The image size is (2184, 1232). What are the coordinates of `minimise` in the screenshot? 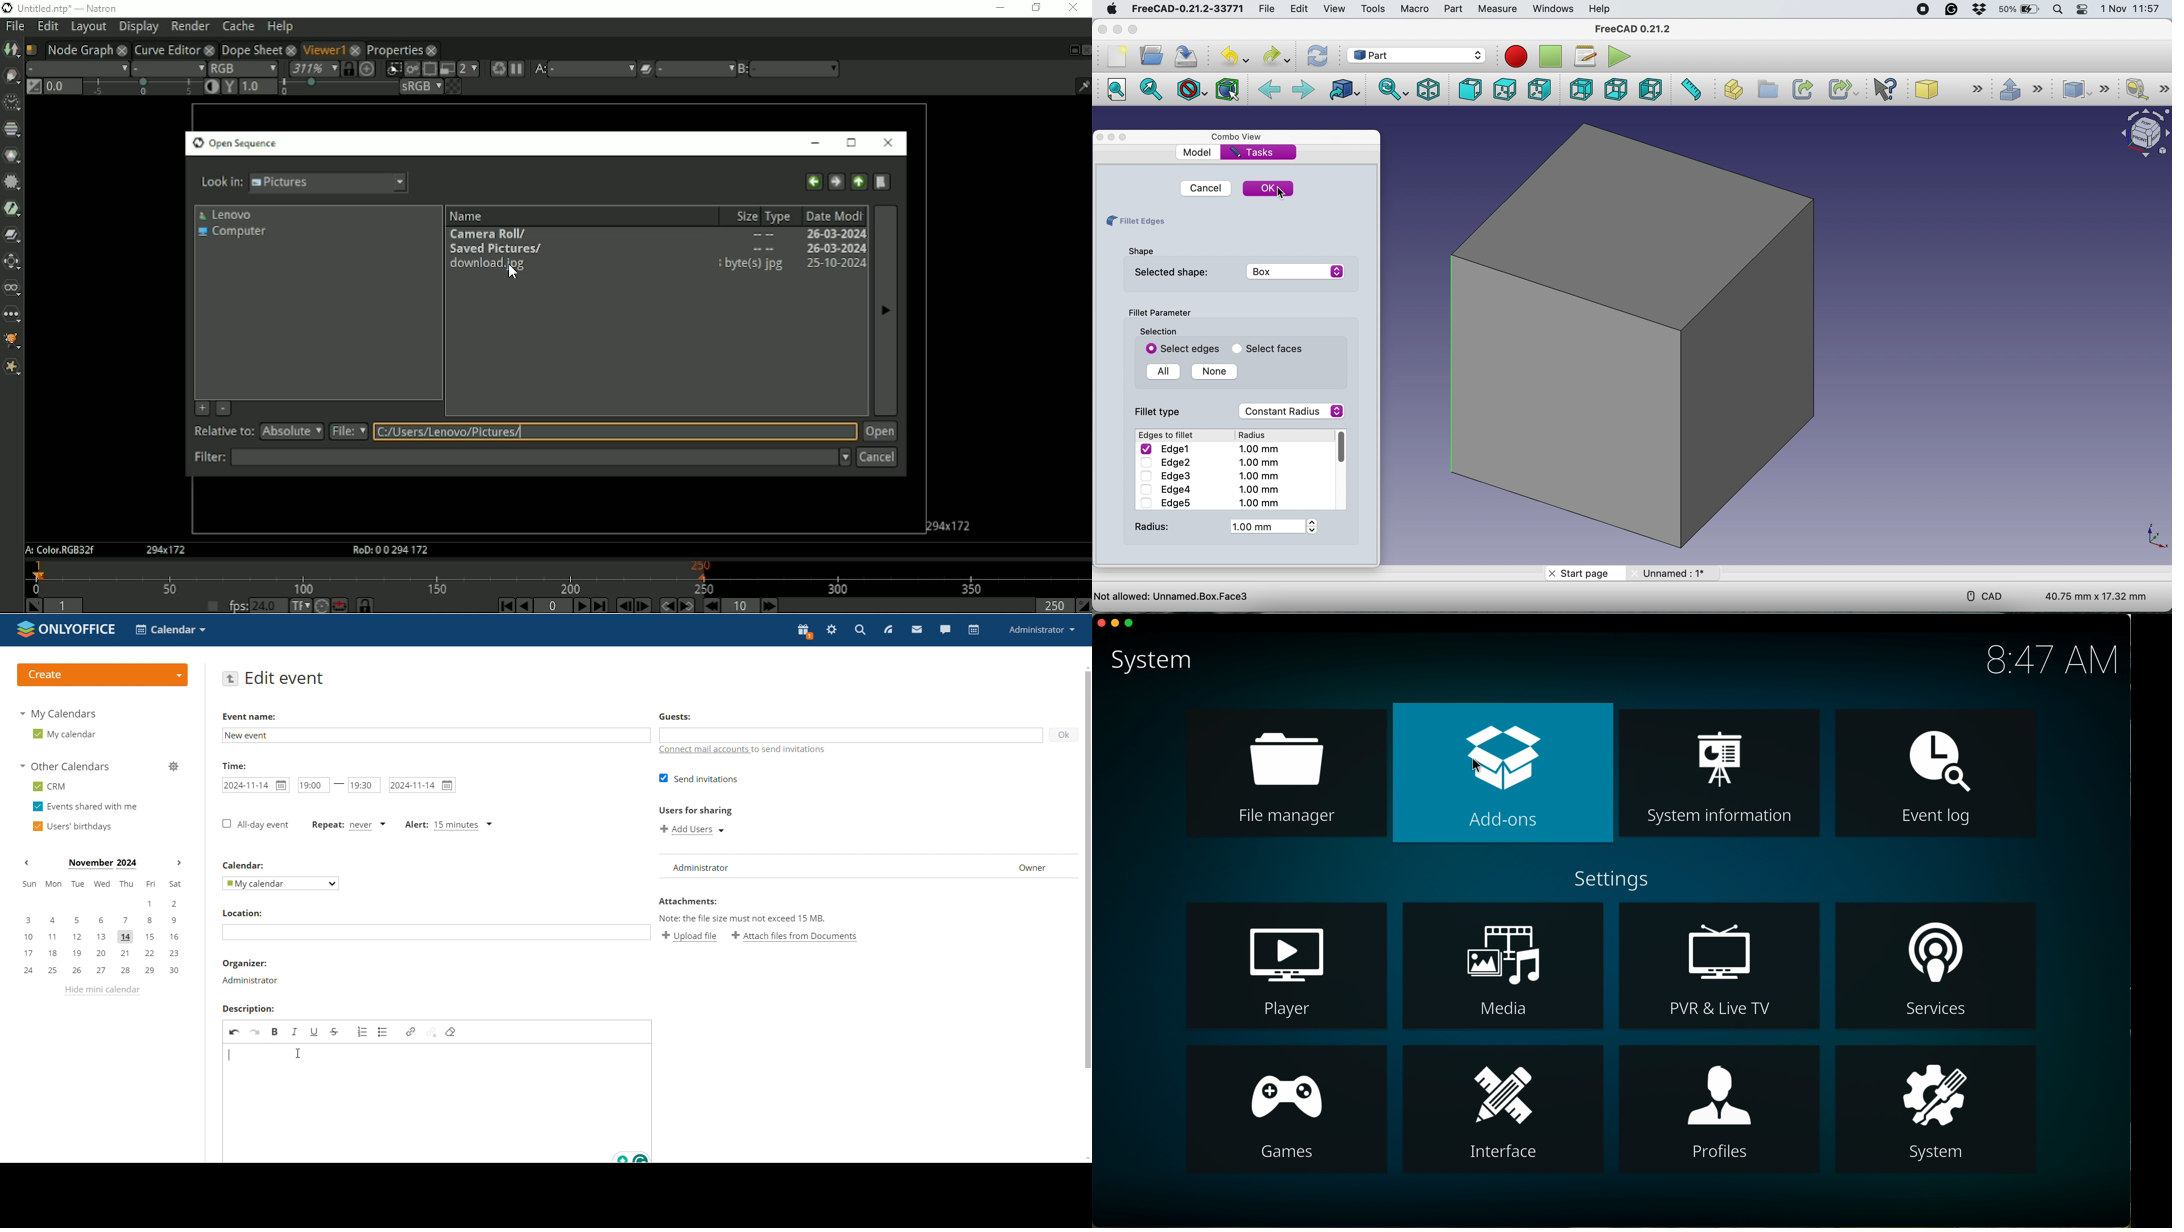 It's located at (1118, 30).